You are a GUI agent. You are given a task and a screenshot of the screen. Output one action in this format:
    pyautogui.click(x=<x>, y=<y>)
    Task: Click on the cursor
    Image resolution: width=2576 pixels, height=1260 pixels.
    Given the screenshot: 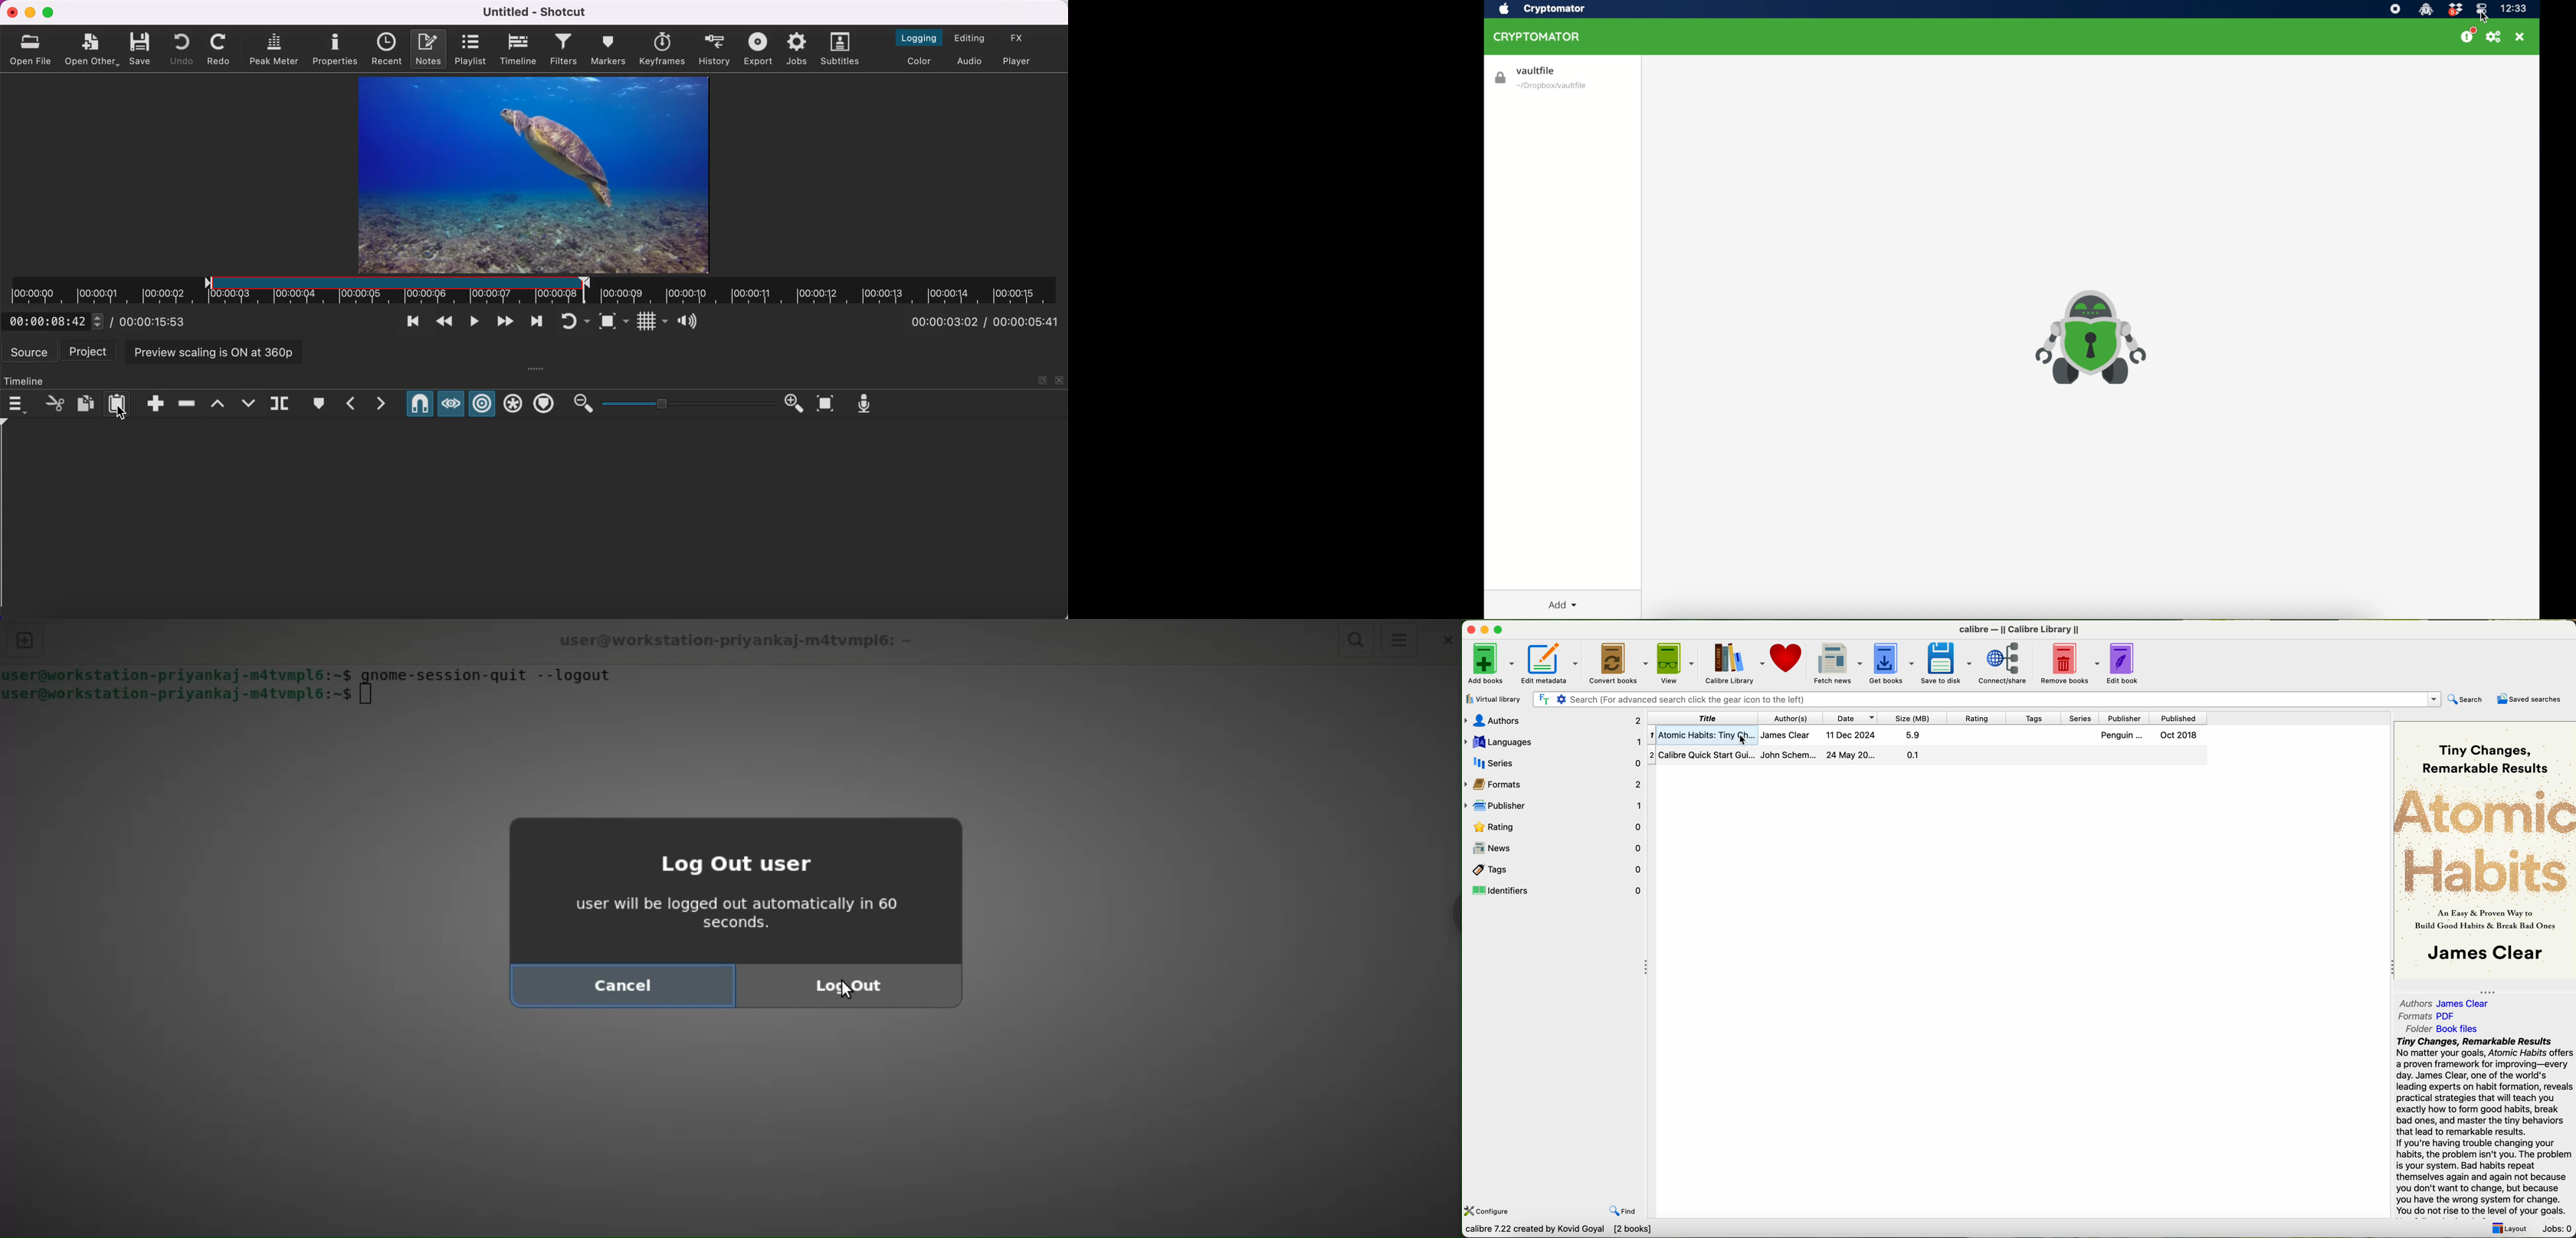 What is the action you would take?
    pyautogui.click(x=125, y=414)
    